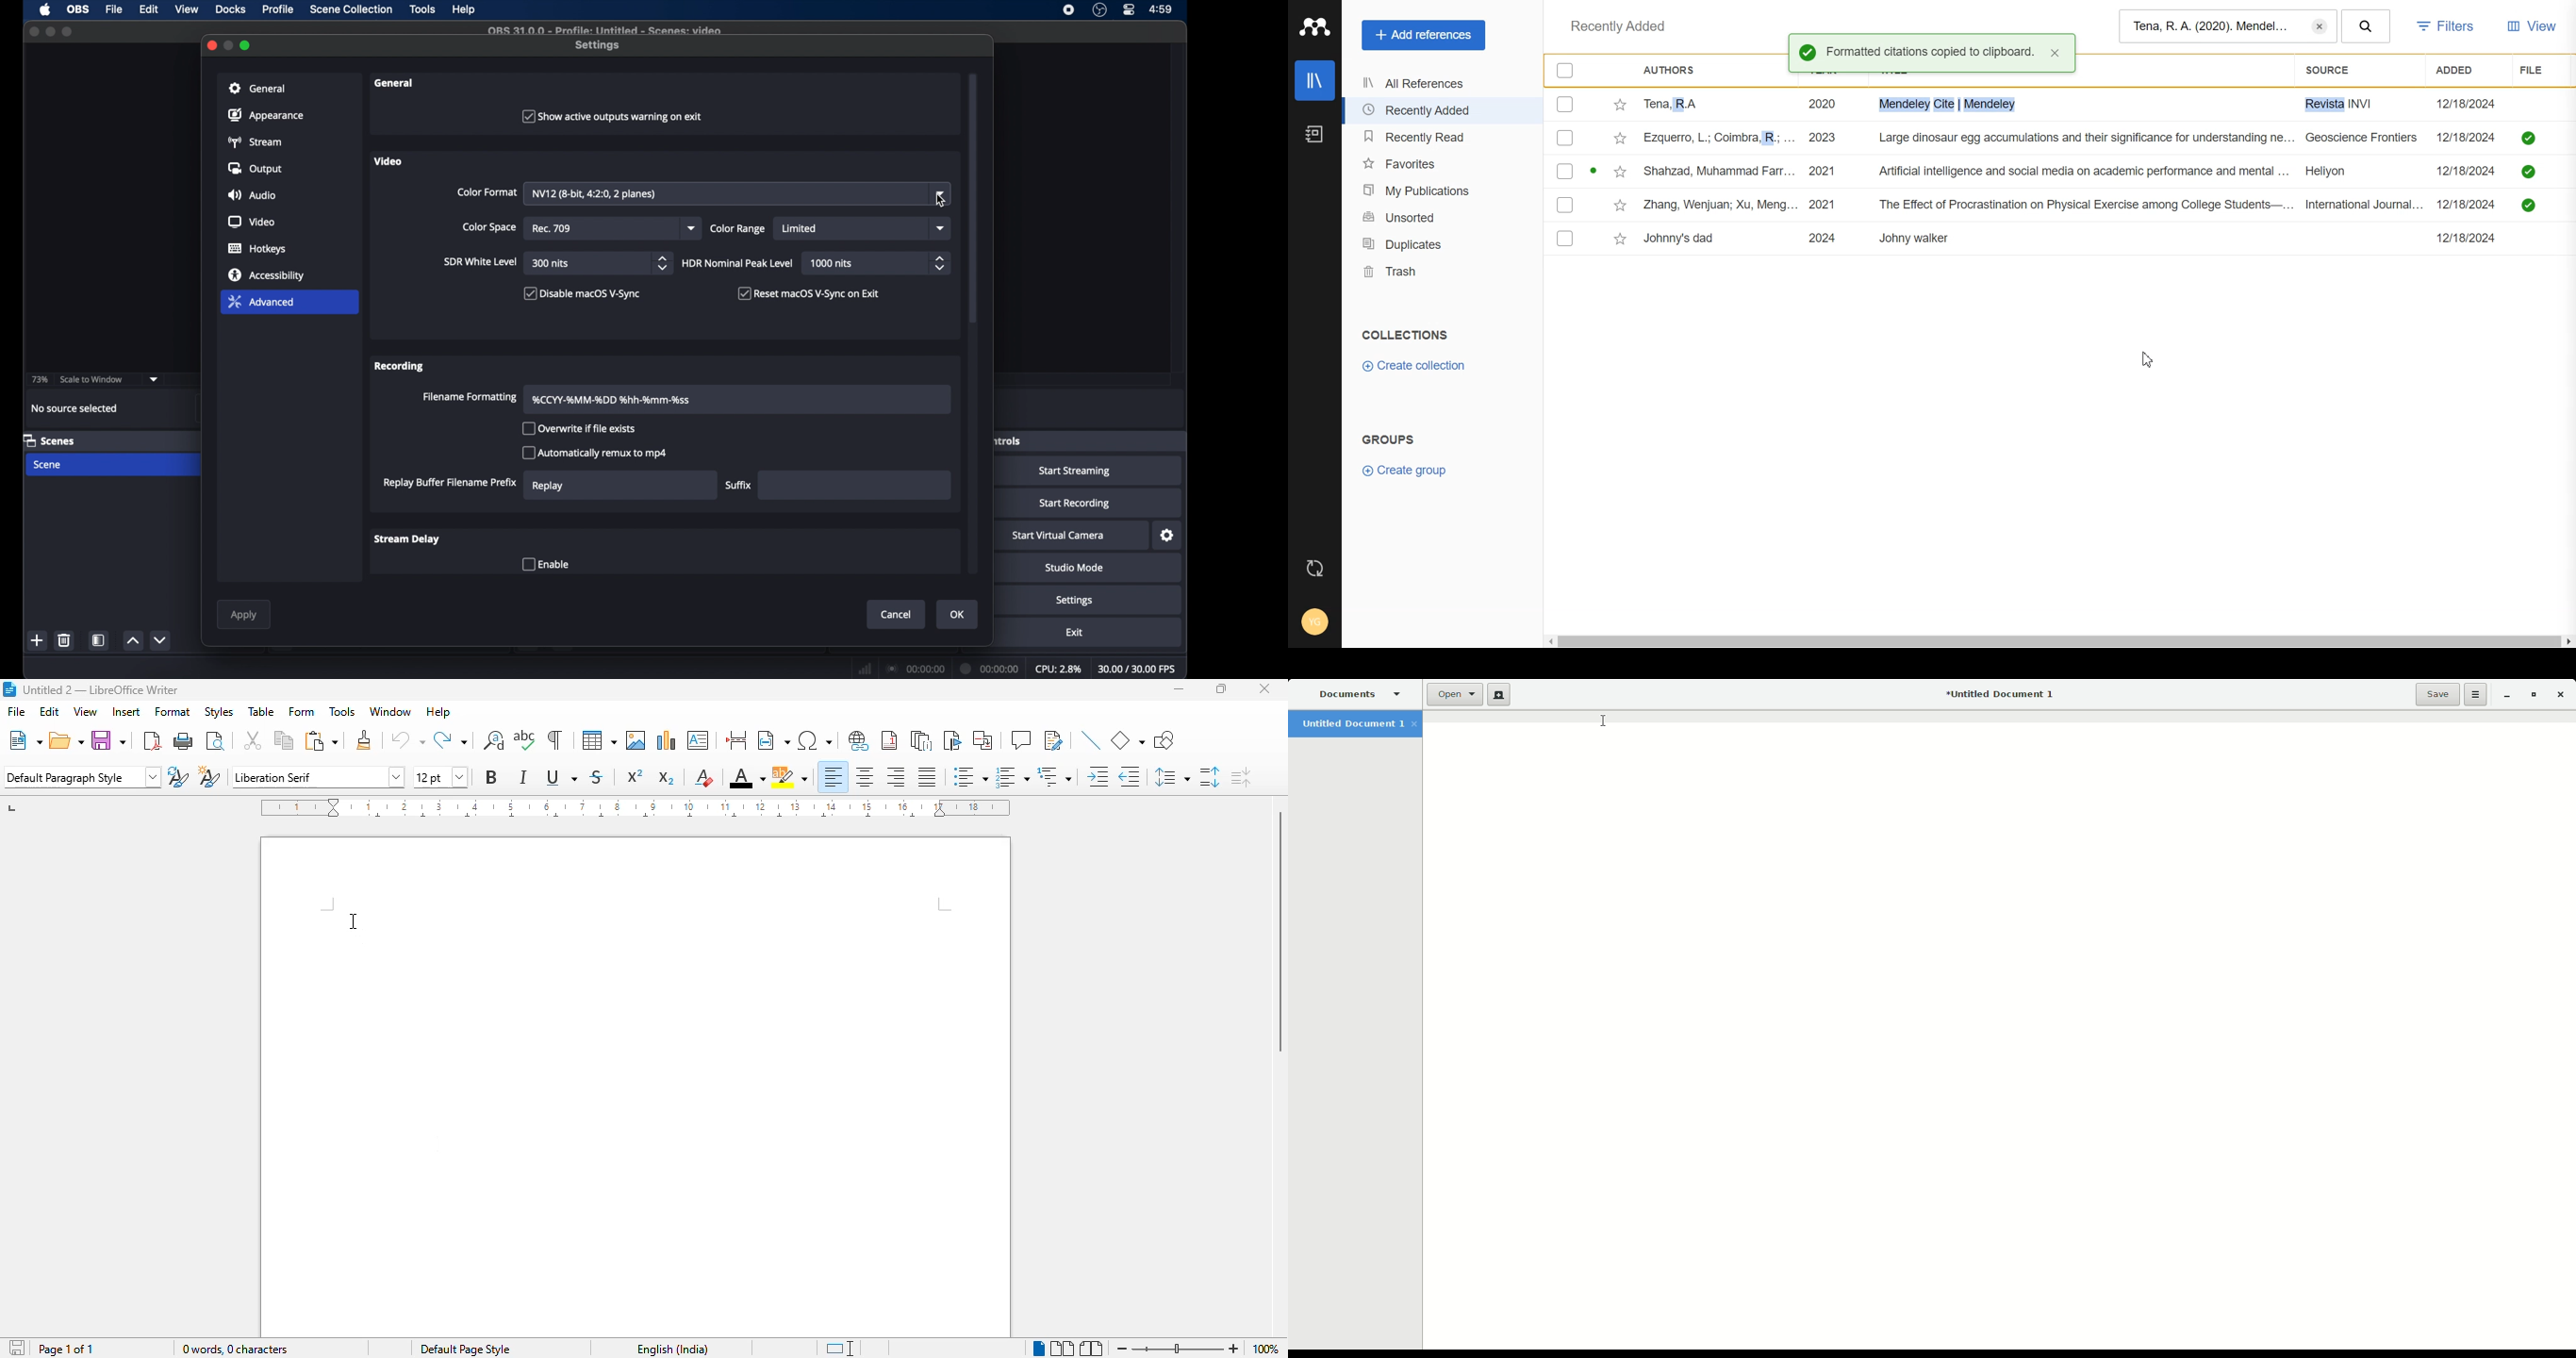 This screenshot has width=2576, height=1372. Describe the element at coordinates (50, 31) in the screenshot. I see `minimize` at that location.